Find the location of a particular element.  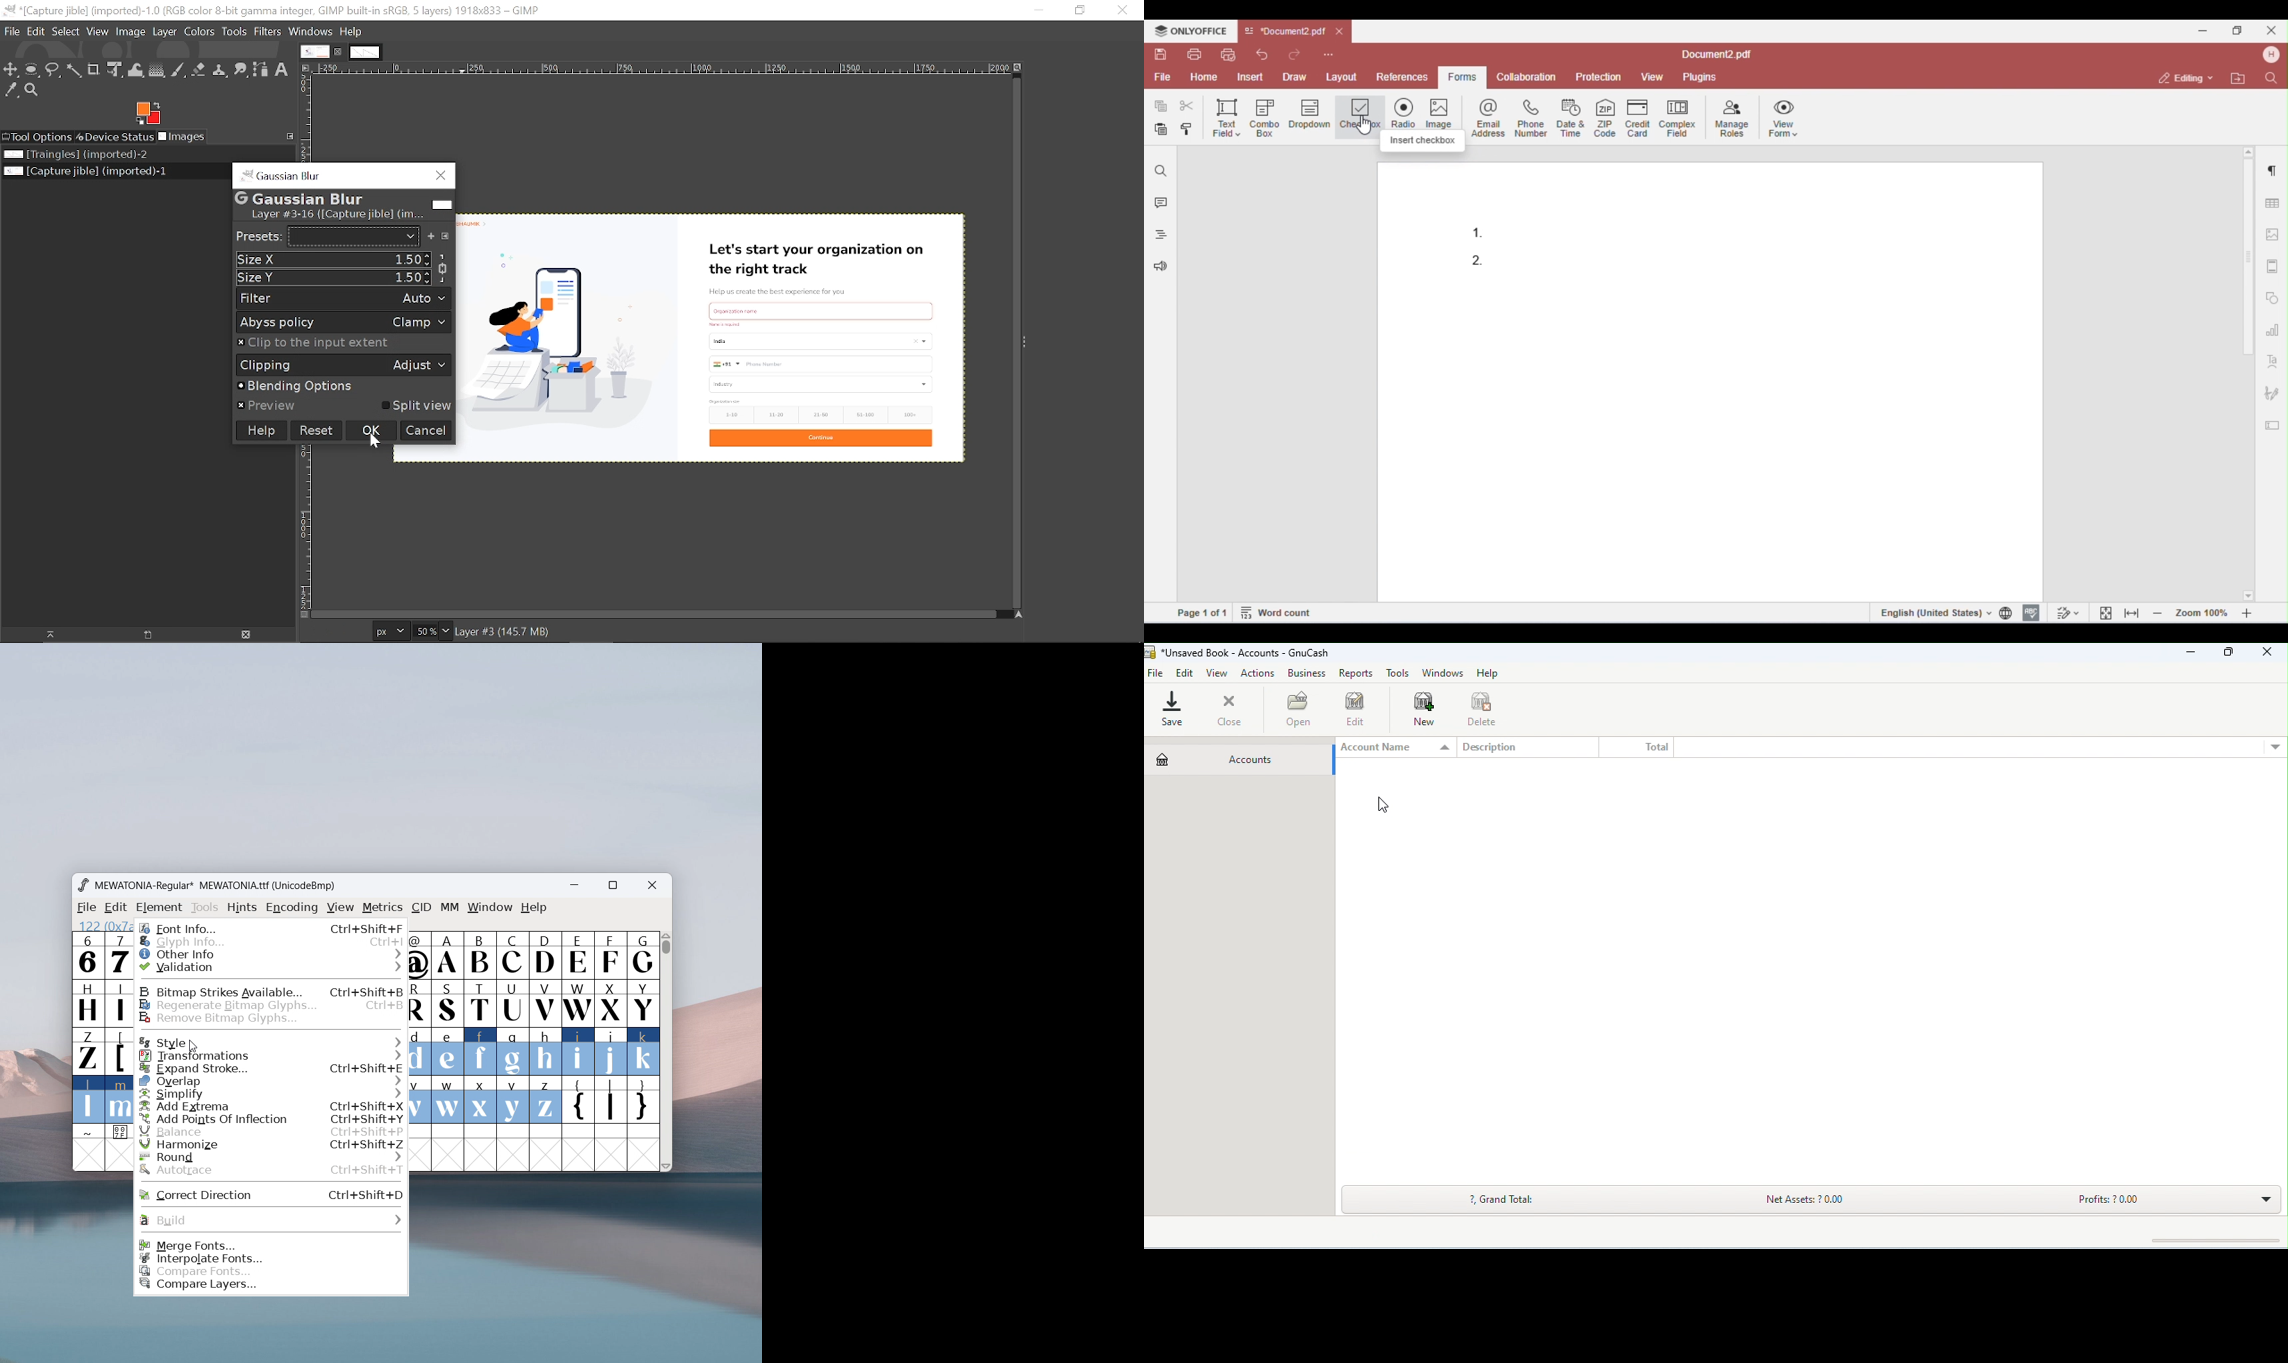

round is located at coordinates (272, 1158).